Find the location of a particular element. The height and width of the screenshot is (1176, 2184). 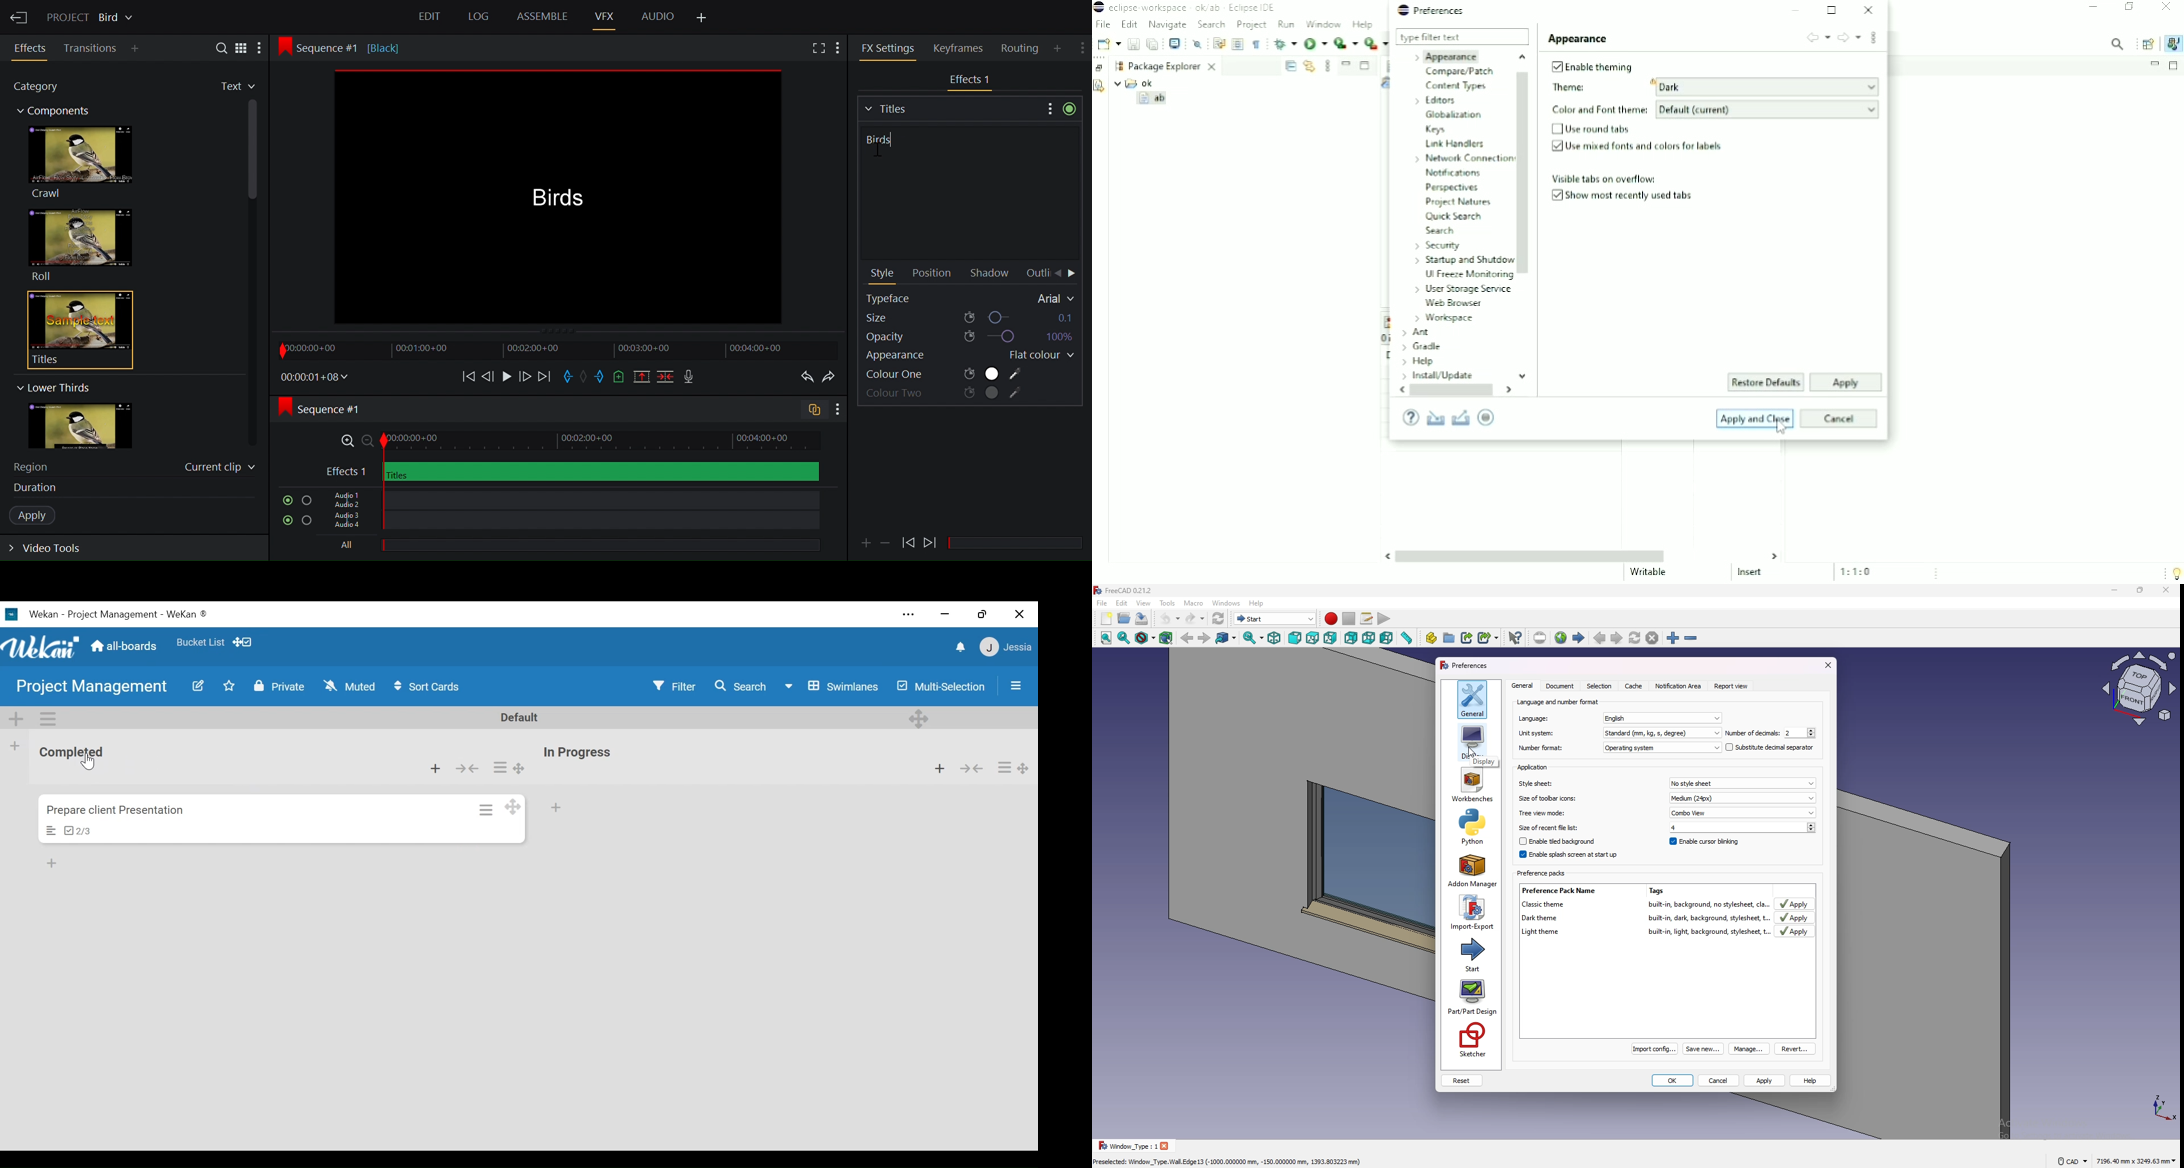

Muted is located at coordinates (349, 685).